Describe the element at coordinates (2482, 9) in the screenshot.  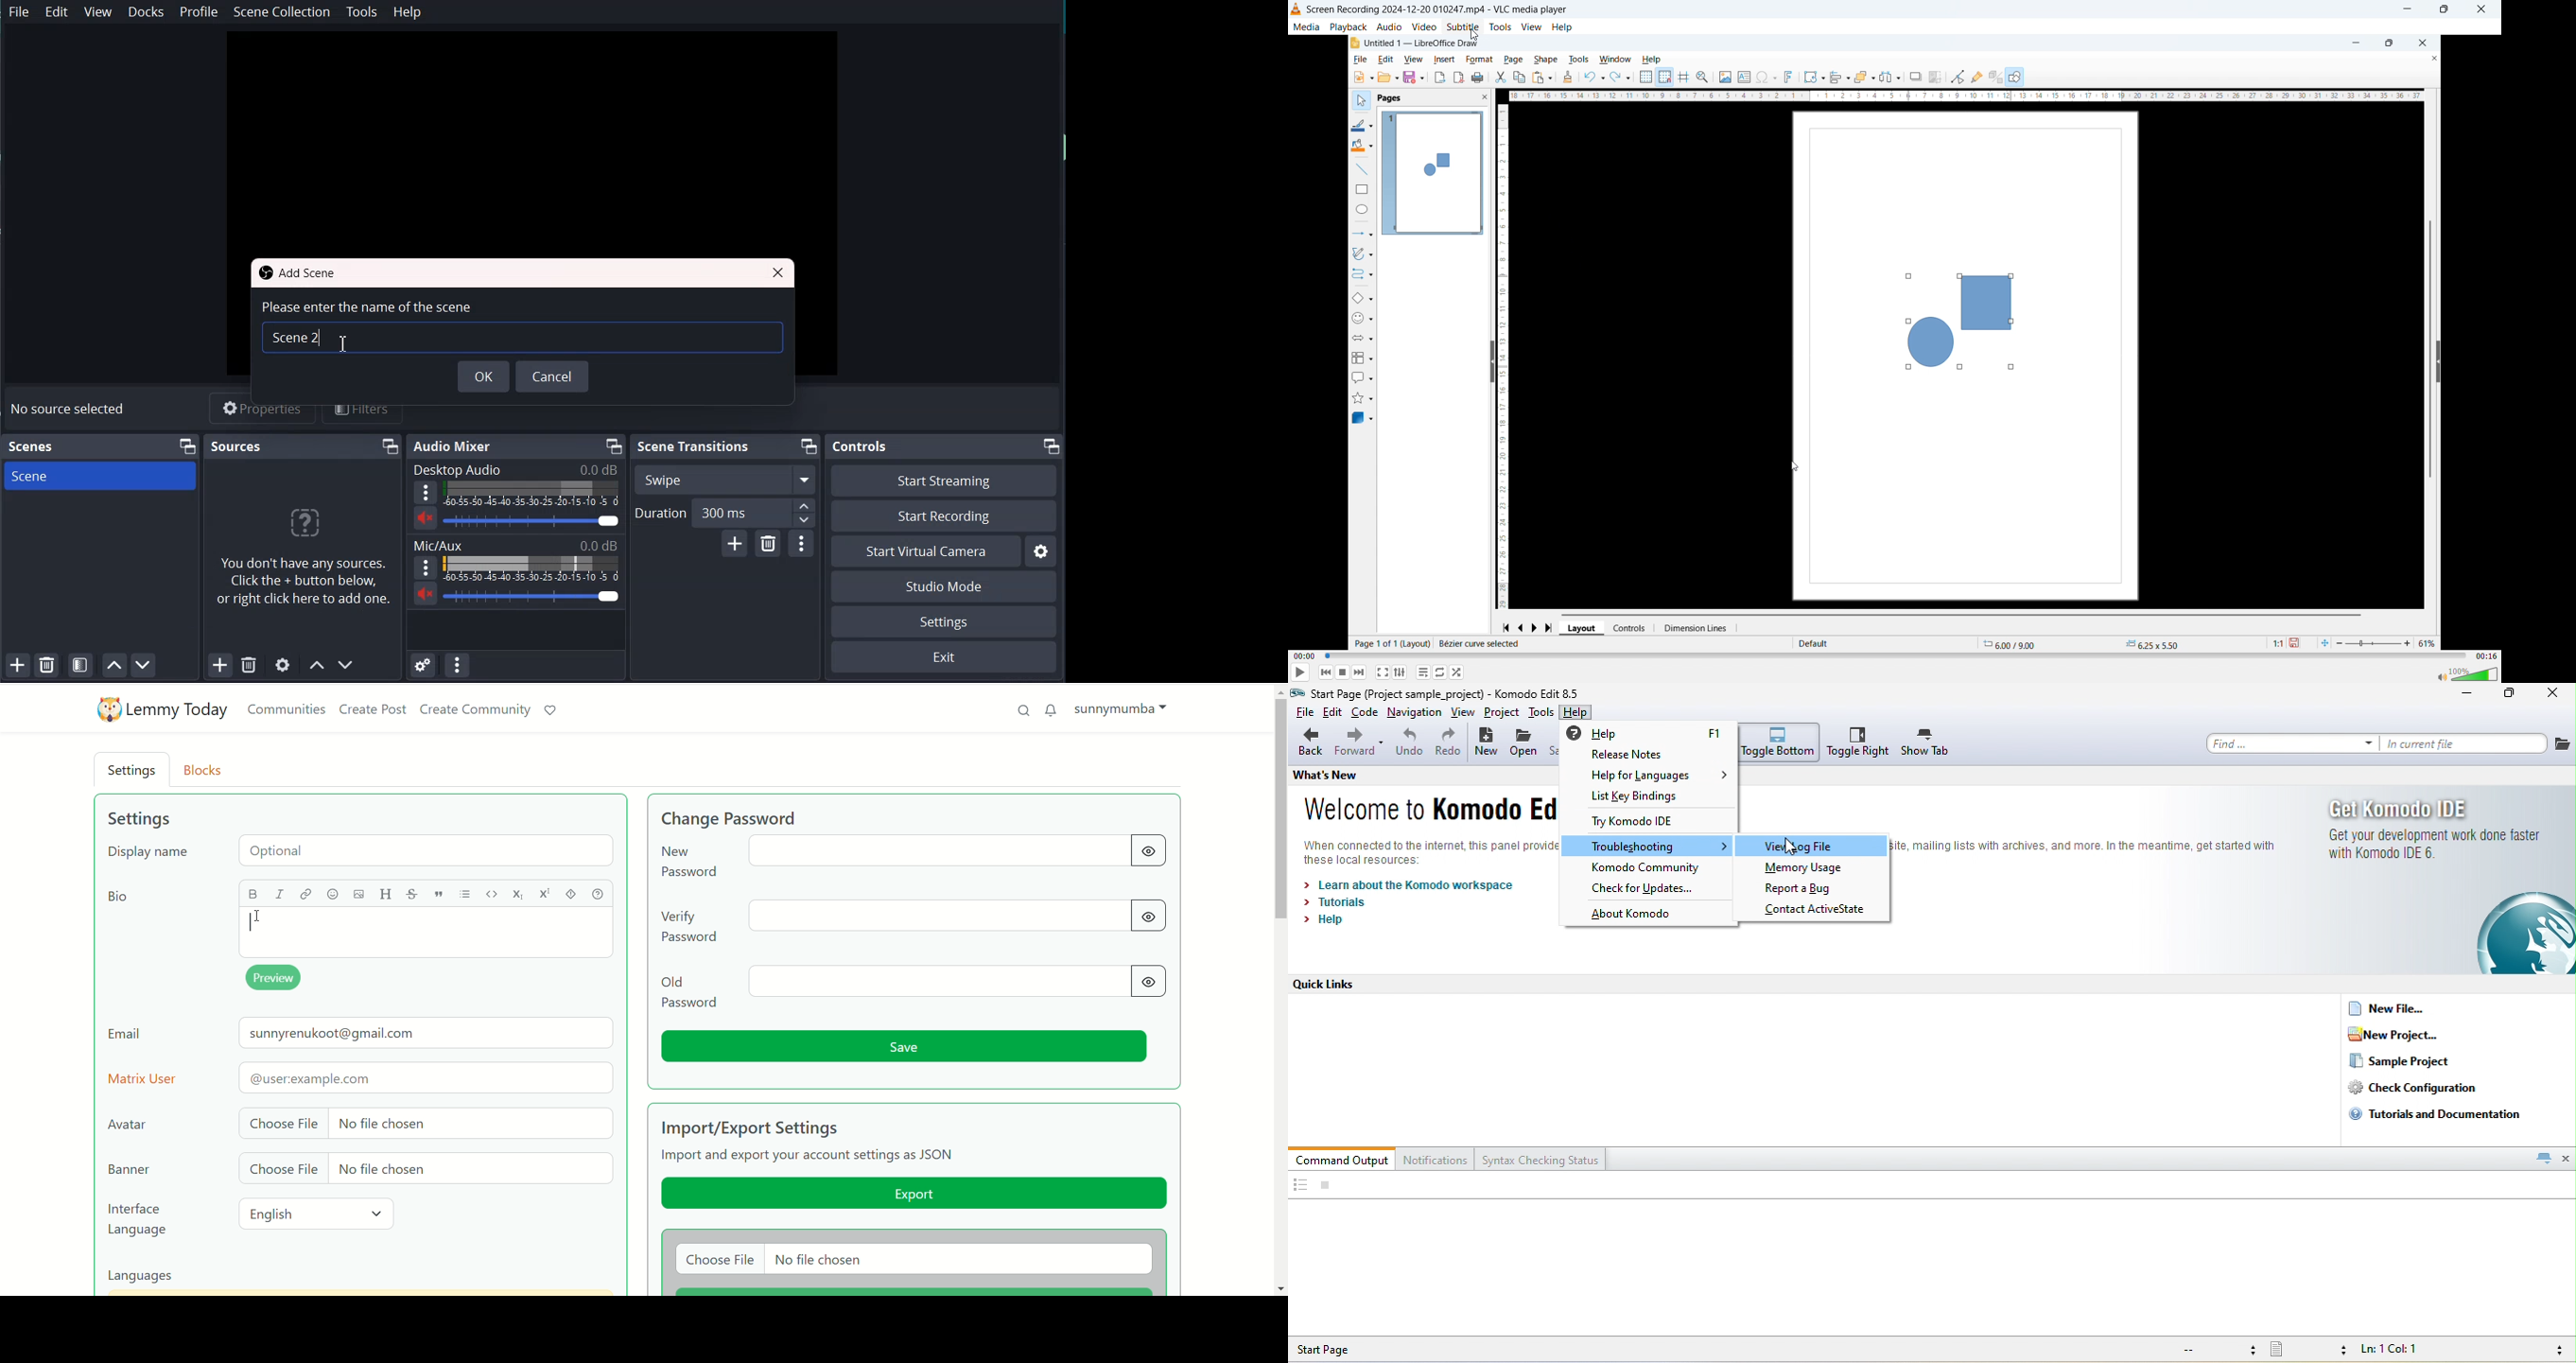
I see `close ` at that location.